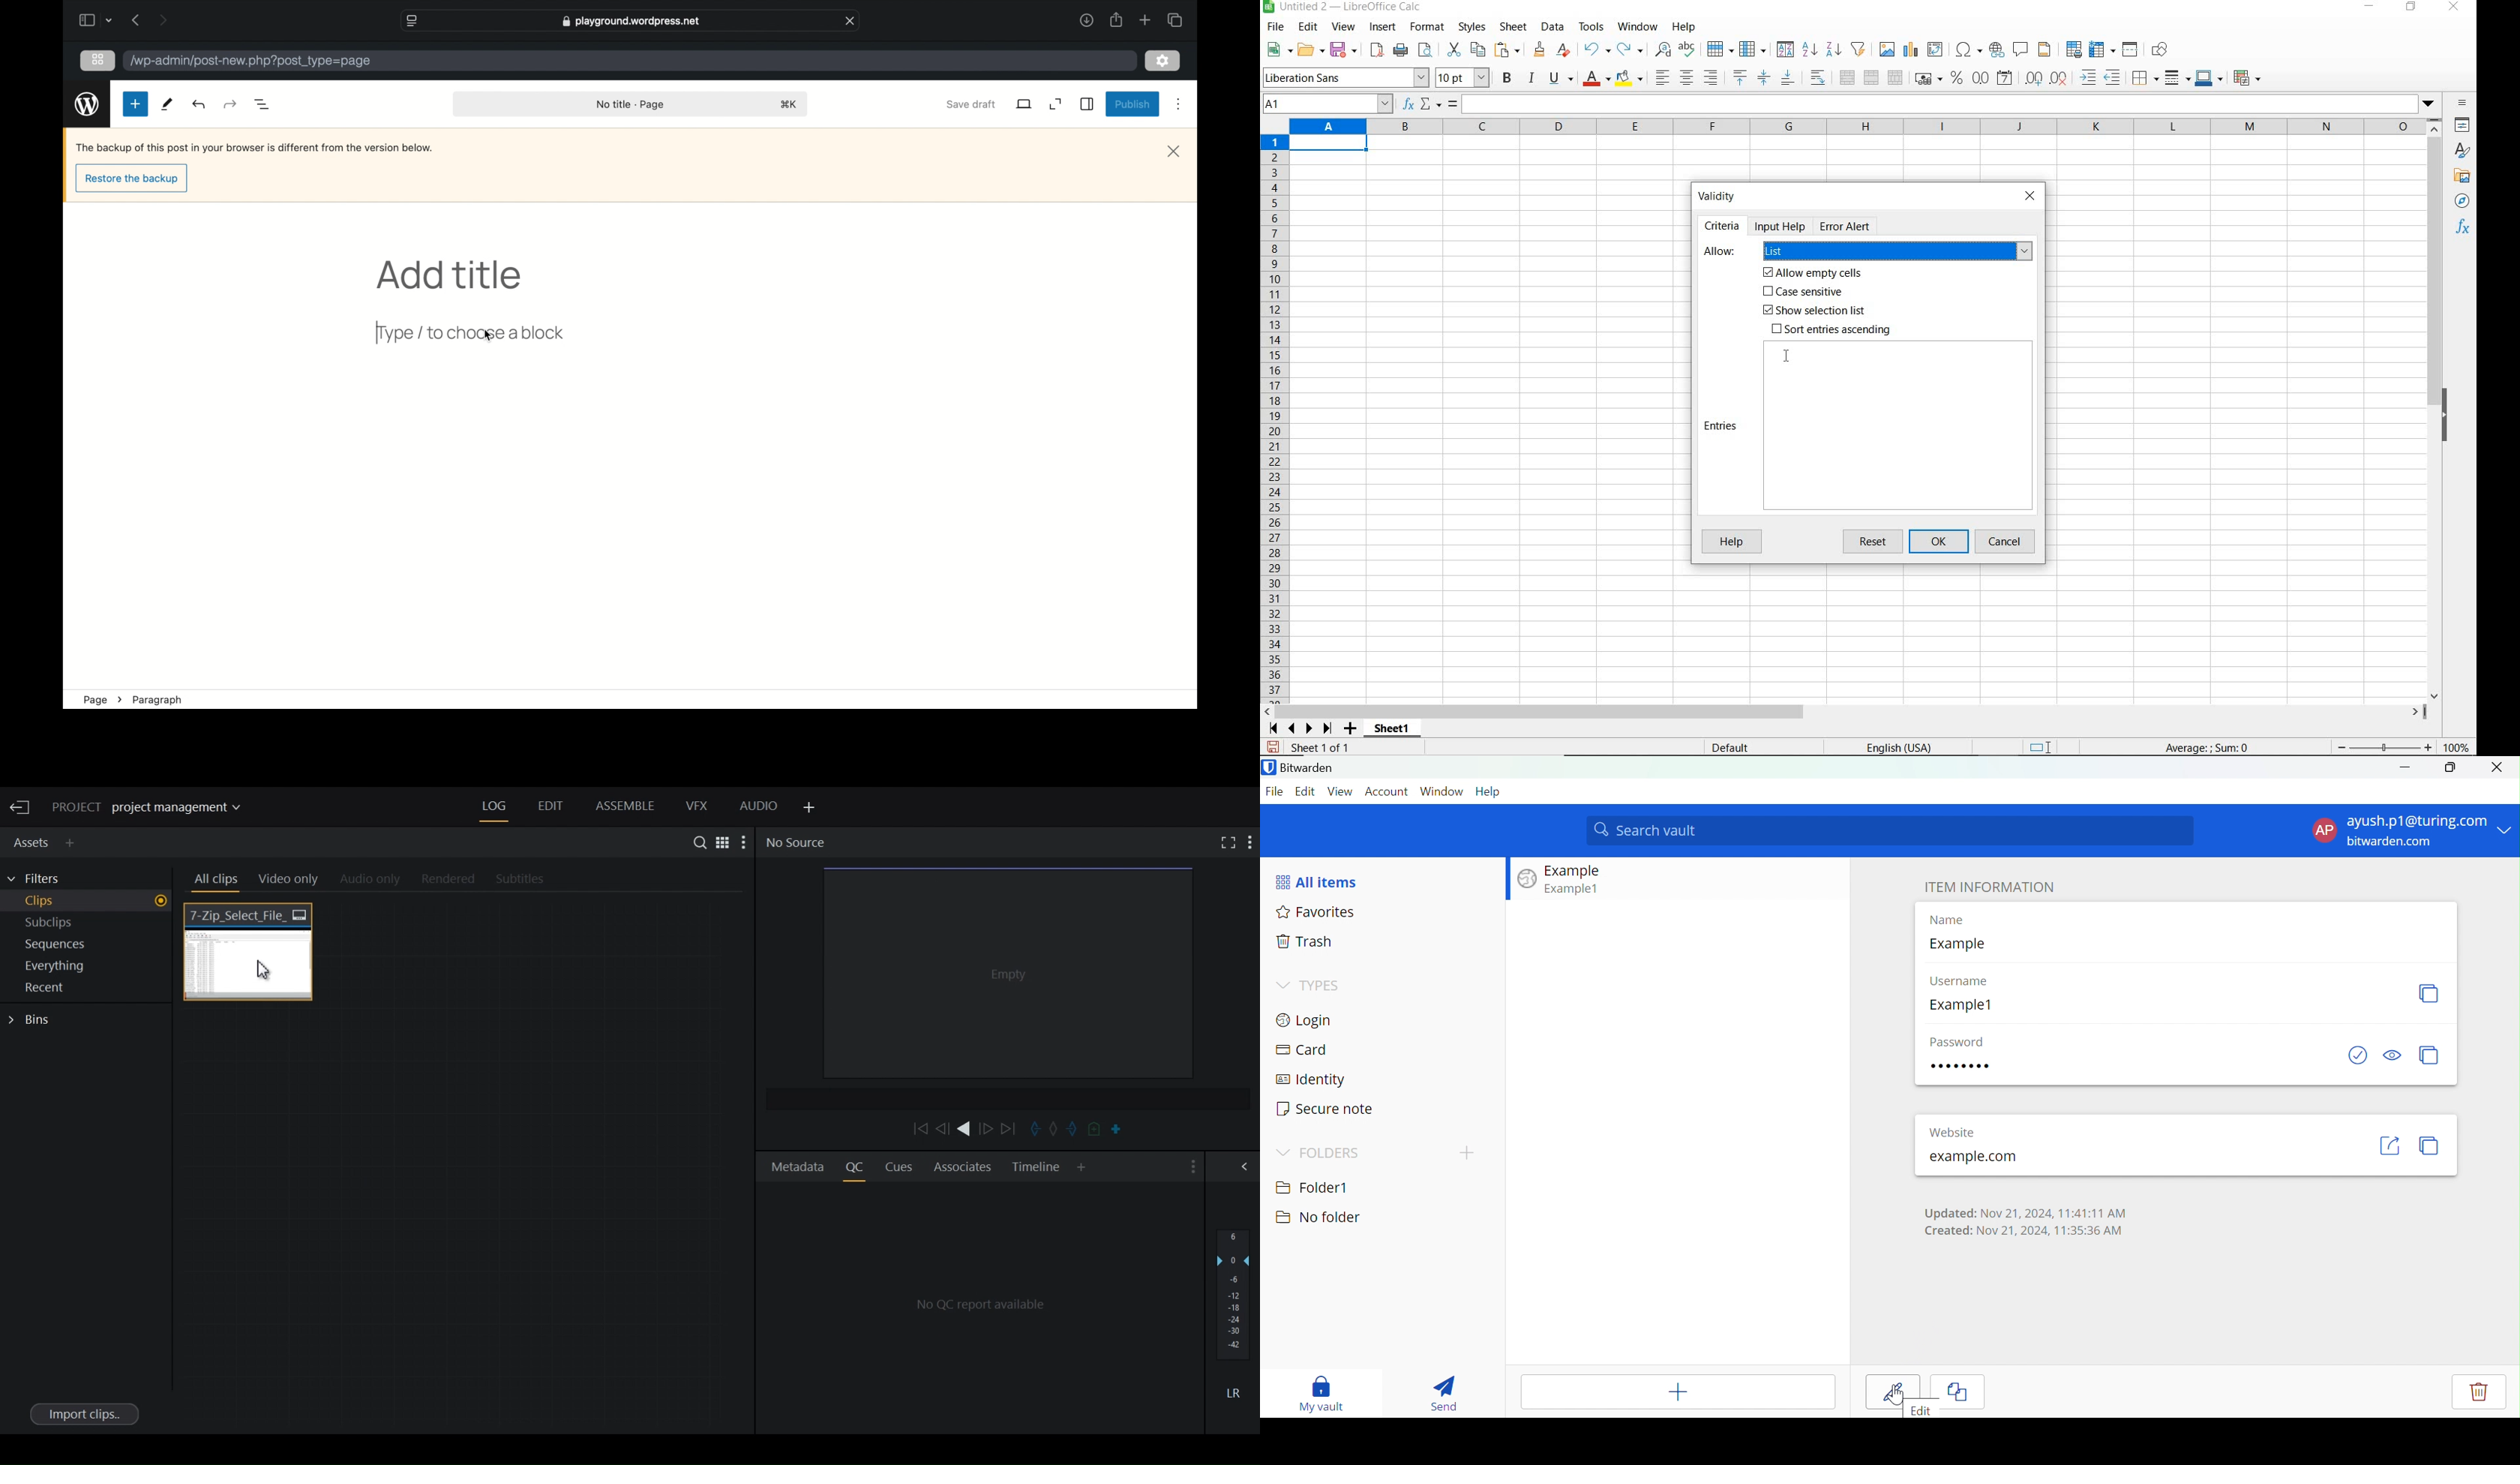 The height and width of the screenshot is (1484, 2520). Describe the element at coordinates (2436, 409) in the screenshot. I see `scrollbar` at that location.